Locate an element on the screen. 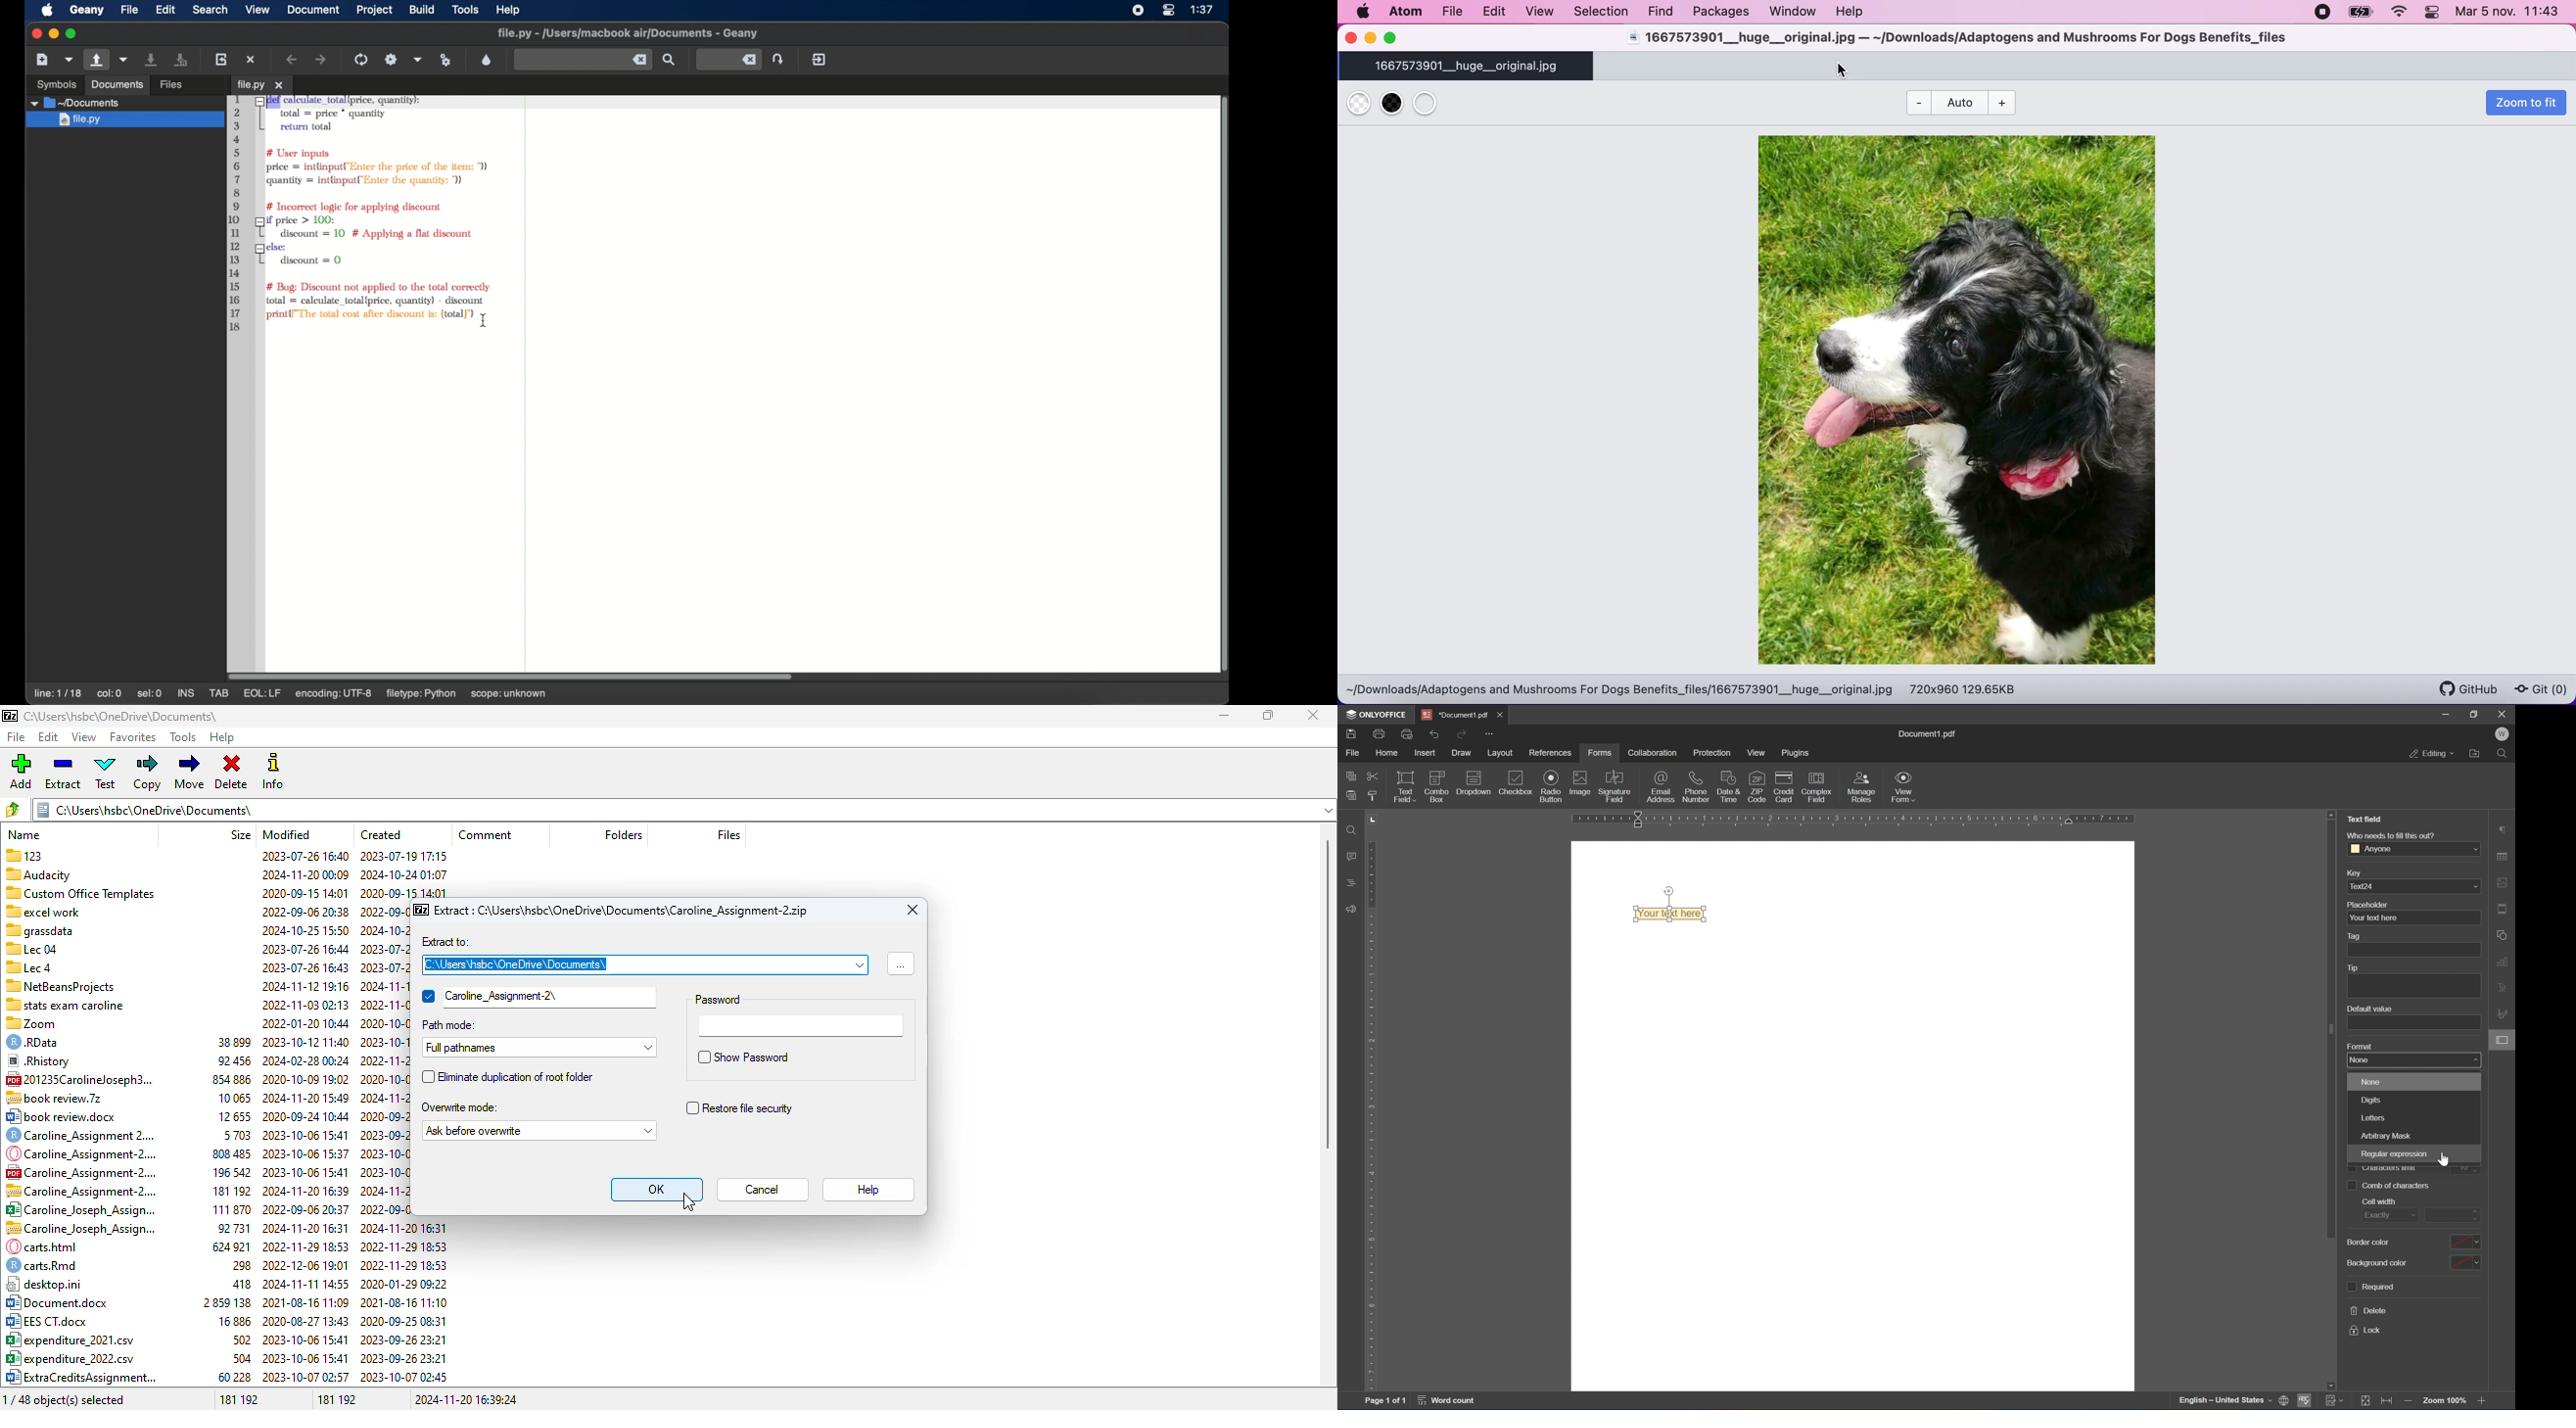 This screenshot has width=2576, height=1428. extract is located at coordinates (64, 772).